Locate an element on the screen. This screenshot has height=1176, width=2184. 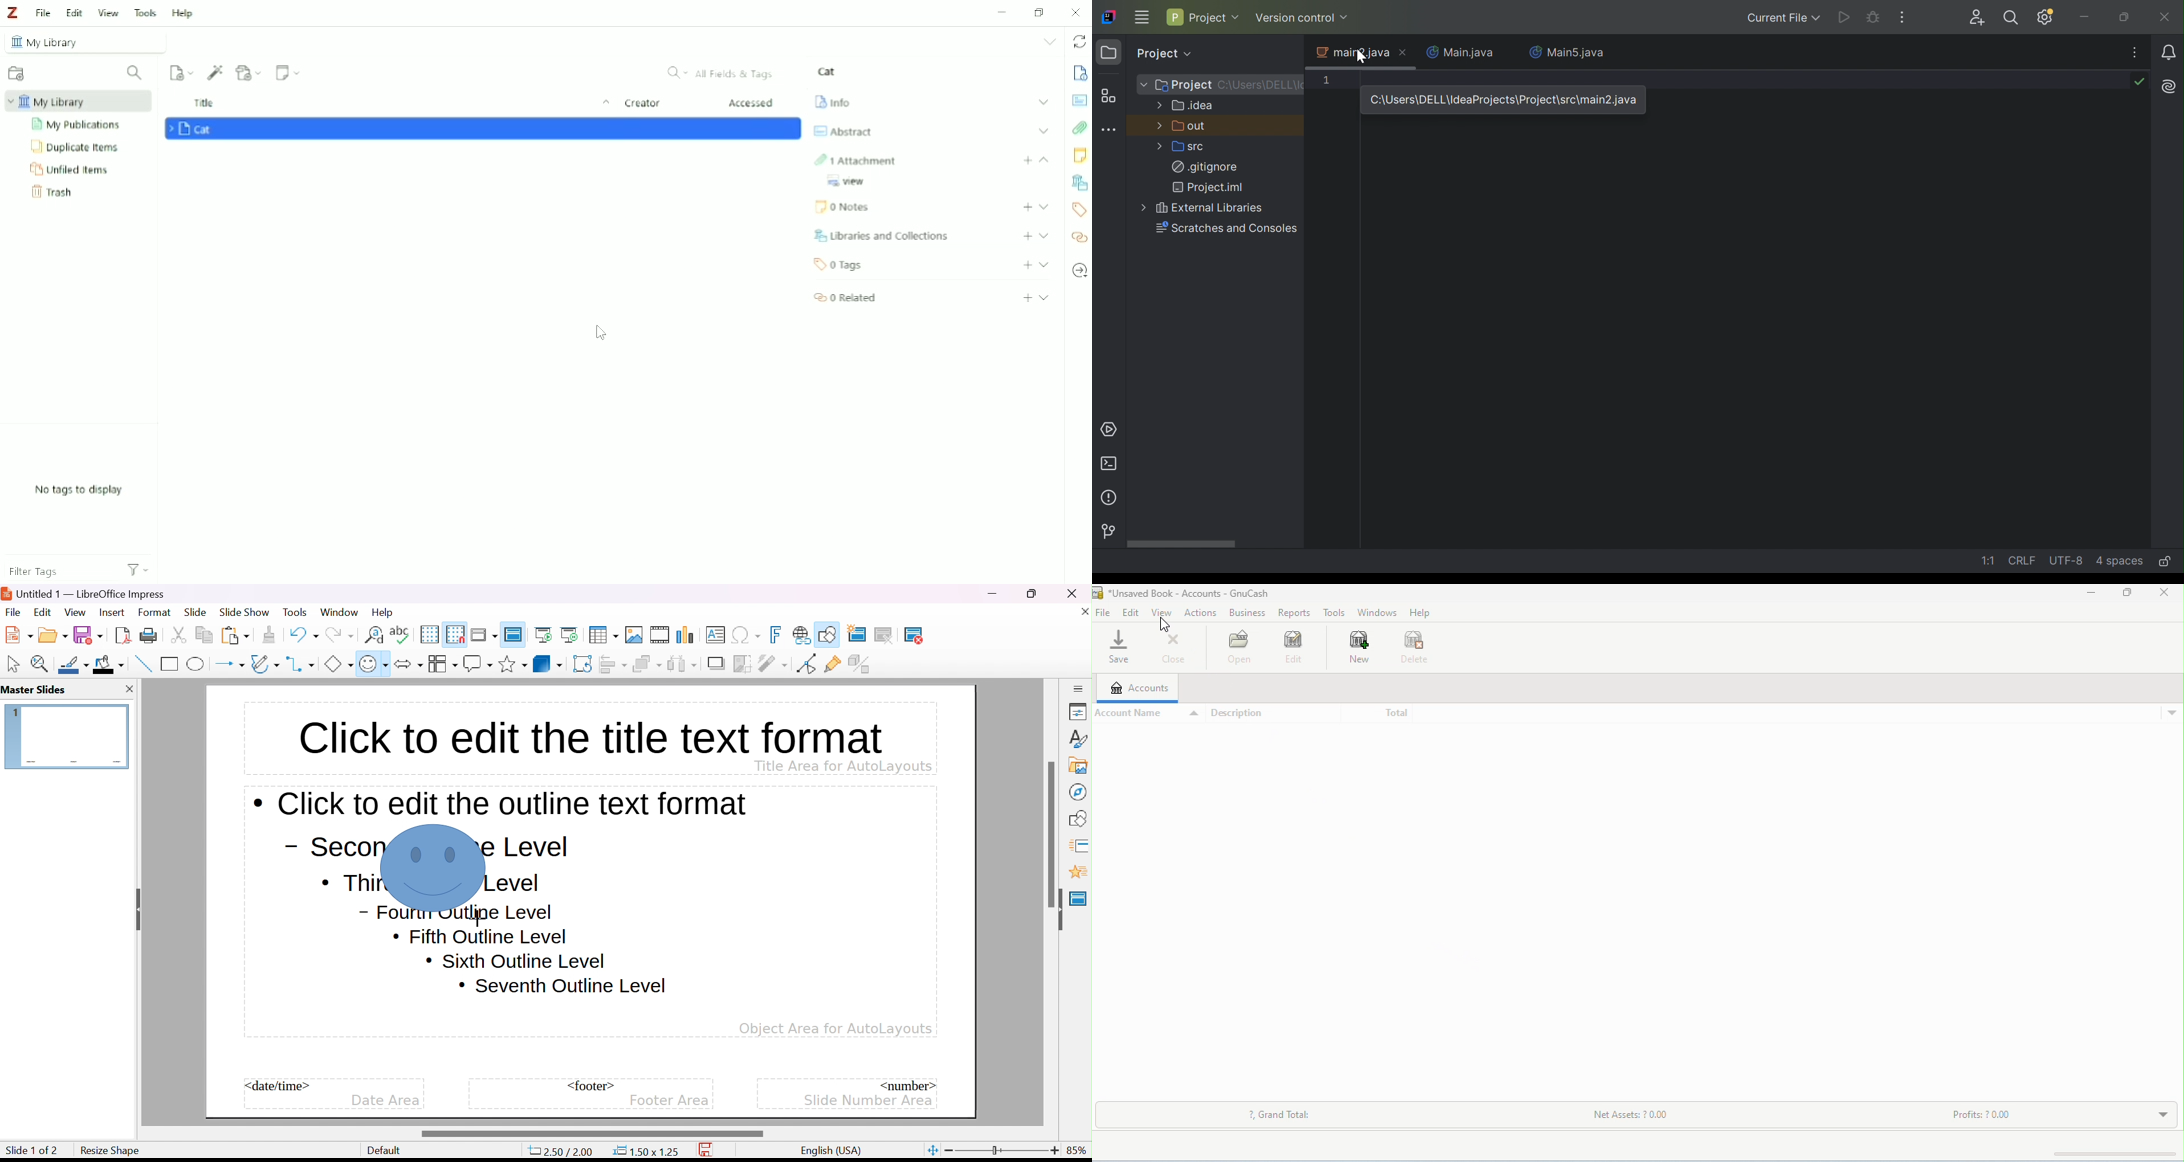
Add is located at coordinates (1027, 235).